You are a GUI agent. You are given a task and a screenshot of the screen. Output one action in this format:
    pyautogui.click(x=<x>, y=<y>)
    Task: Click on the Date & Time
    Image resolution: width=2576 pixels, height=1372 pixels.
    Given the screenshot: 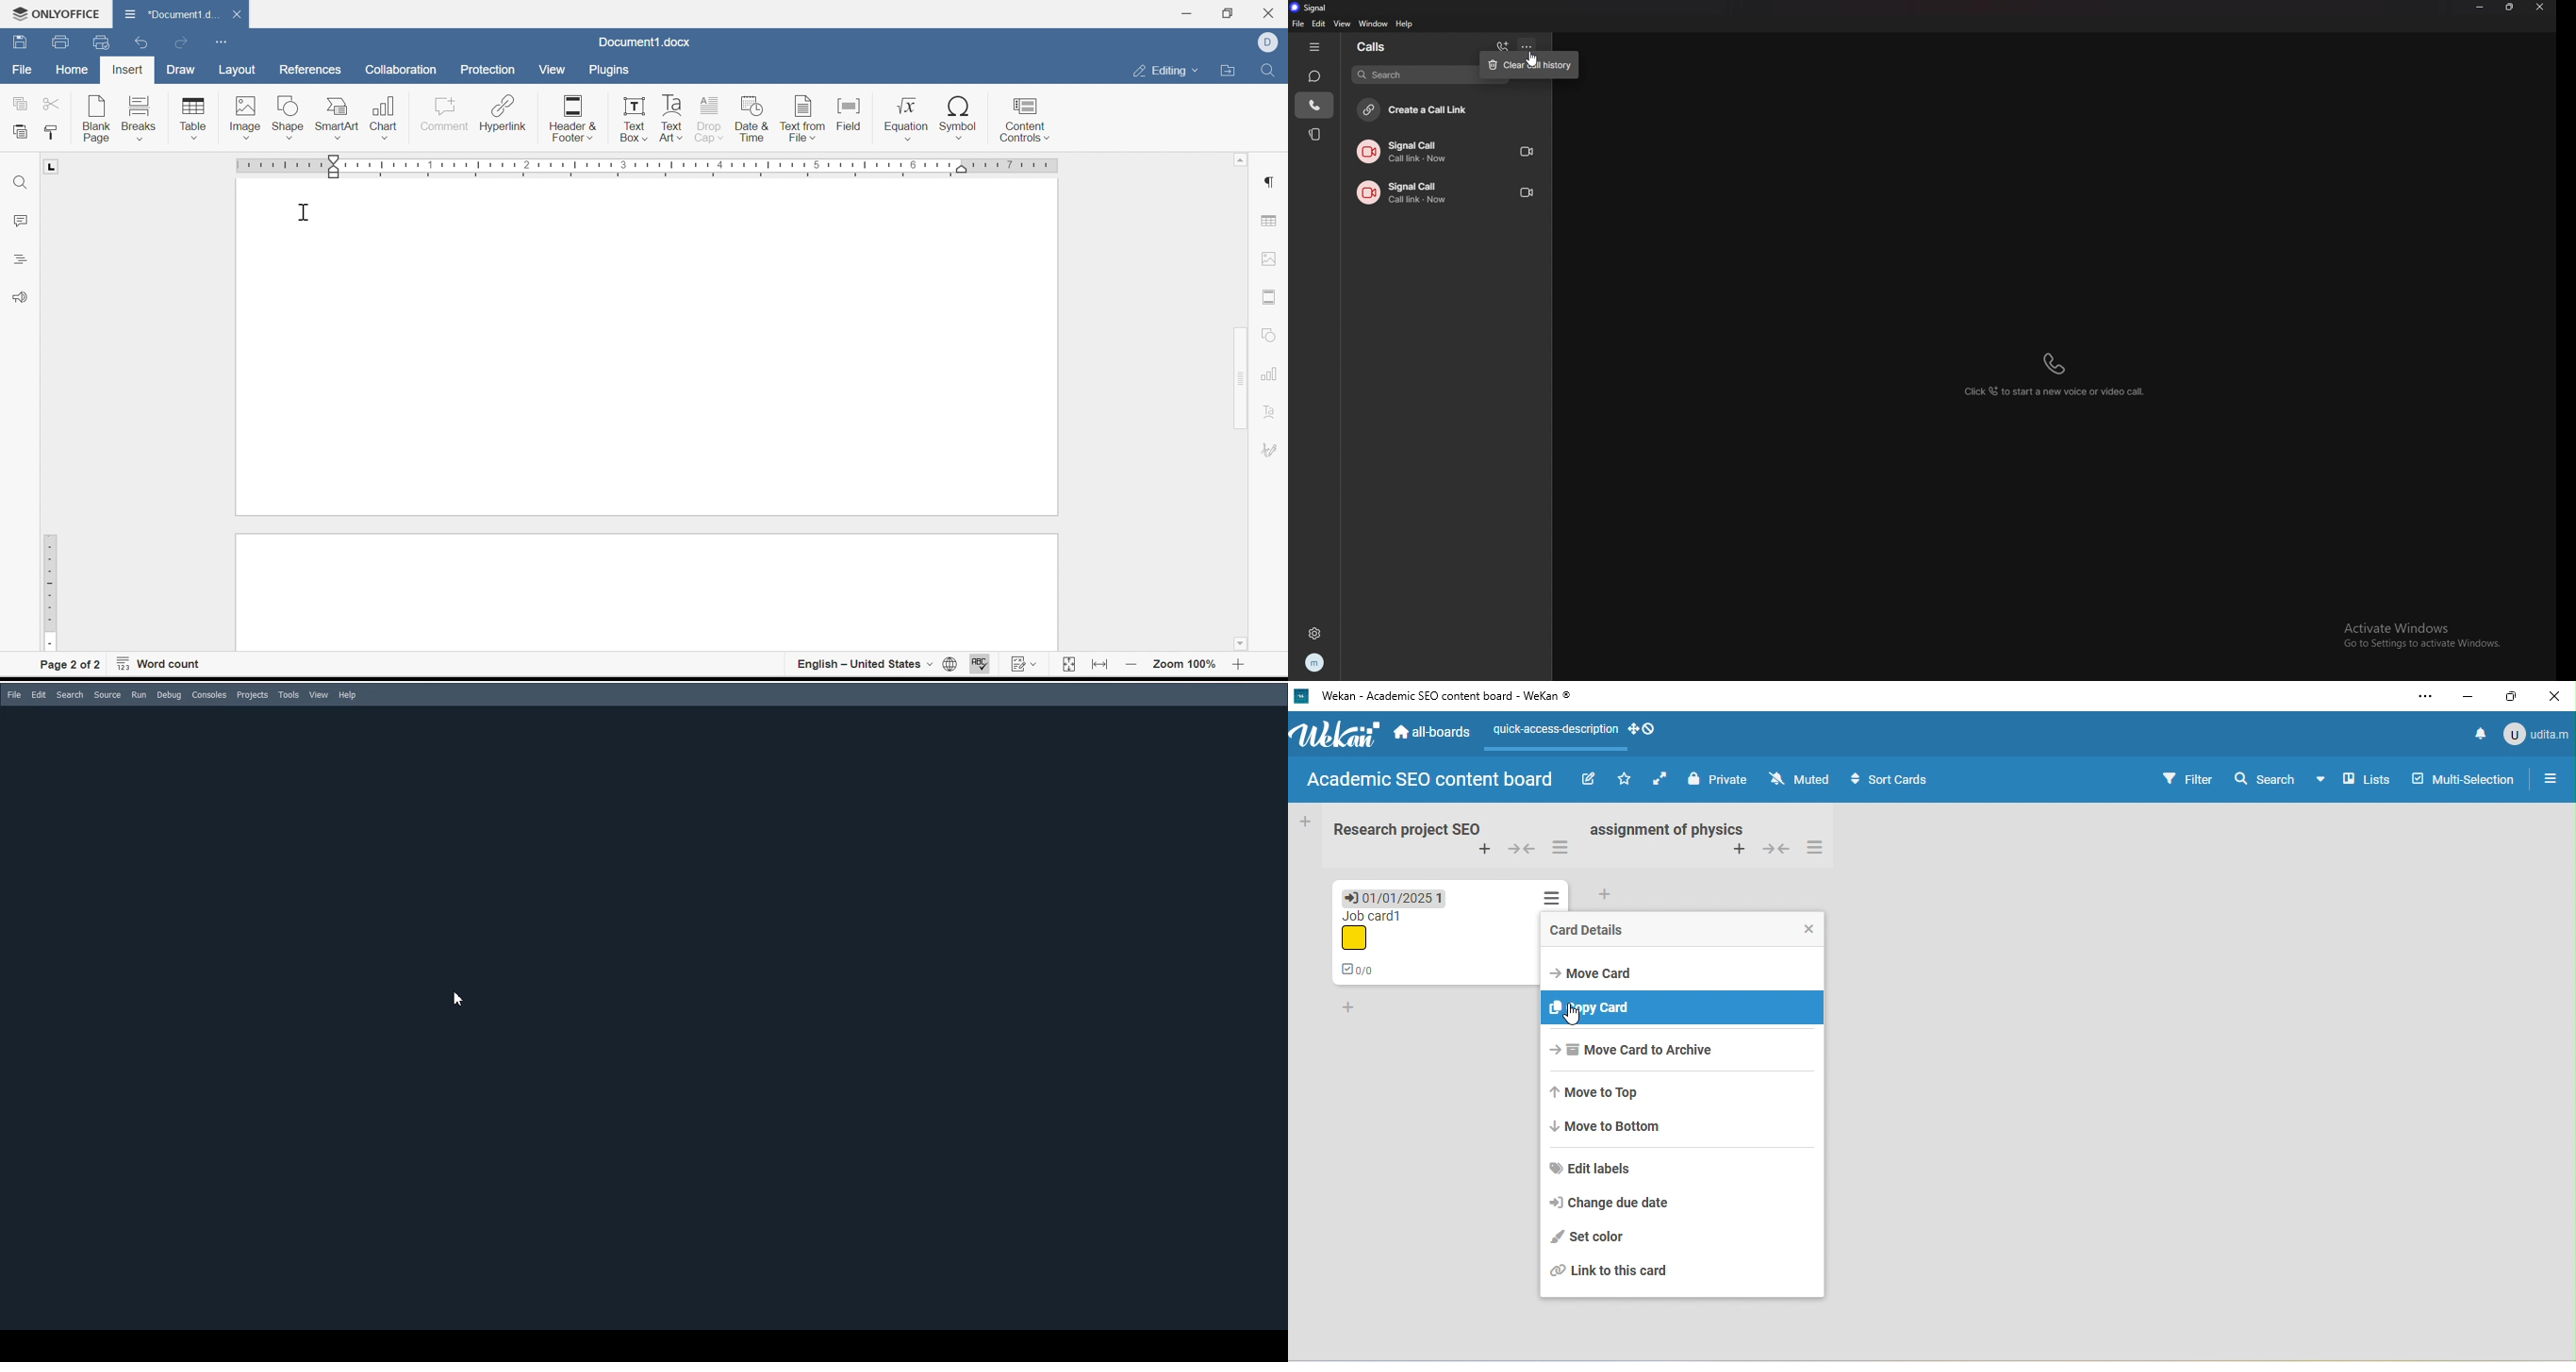 What is the action you would take?
    pyautogui.click(x=754, y=121)
    